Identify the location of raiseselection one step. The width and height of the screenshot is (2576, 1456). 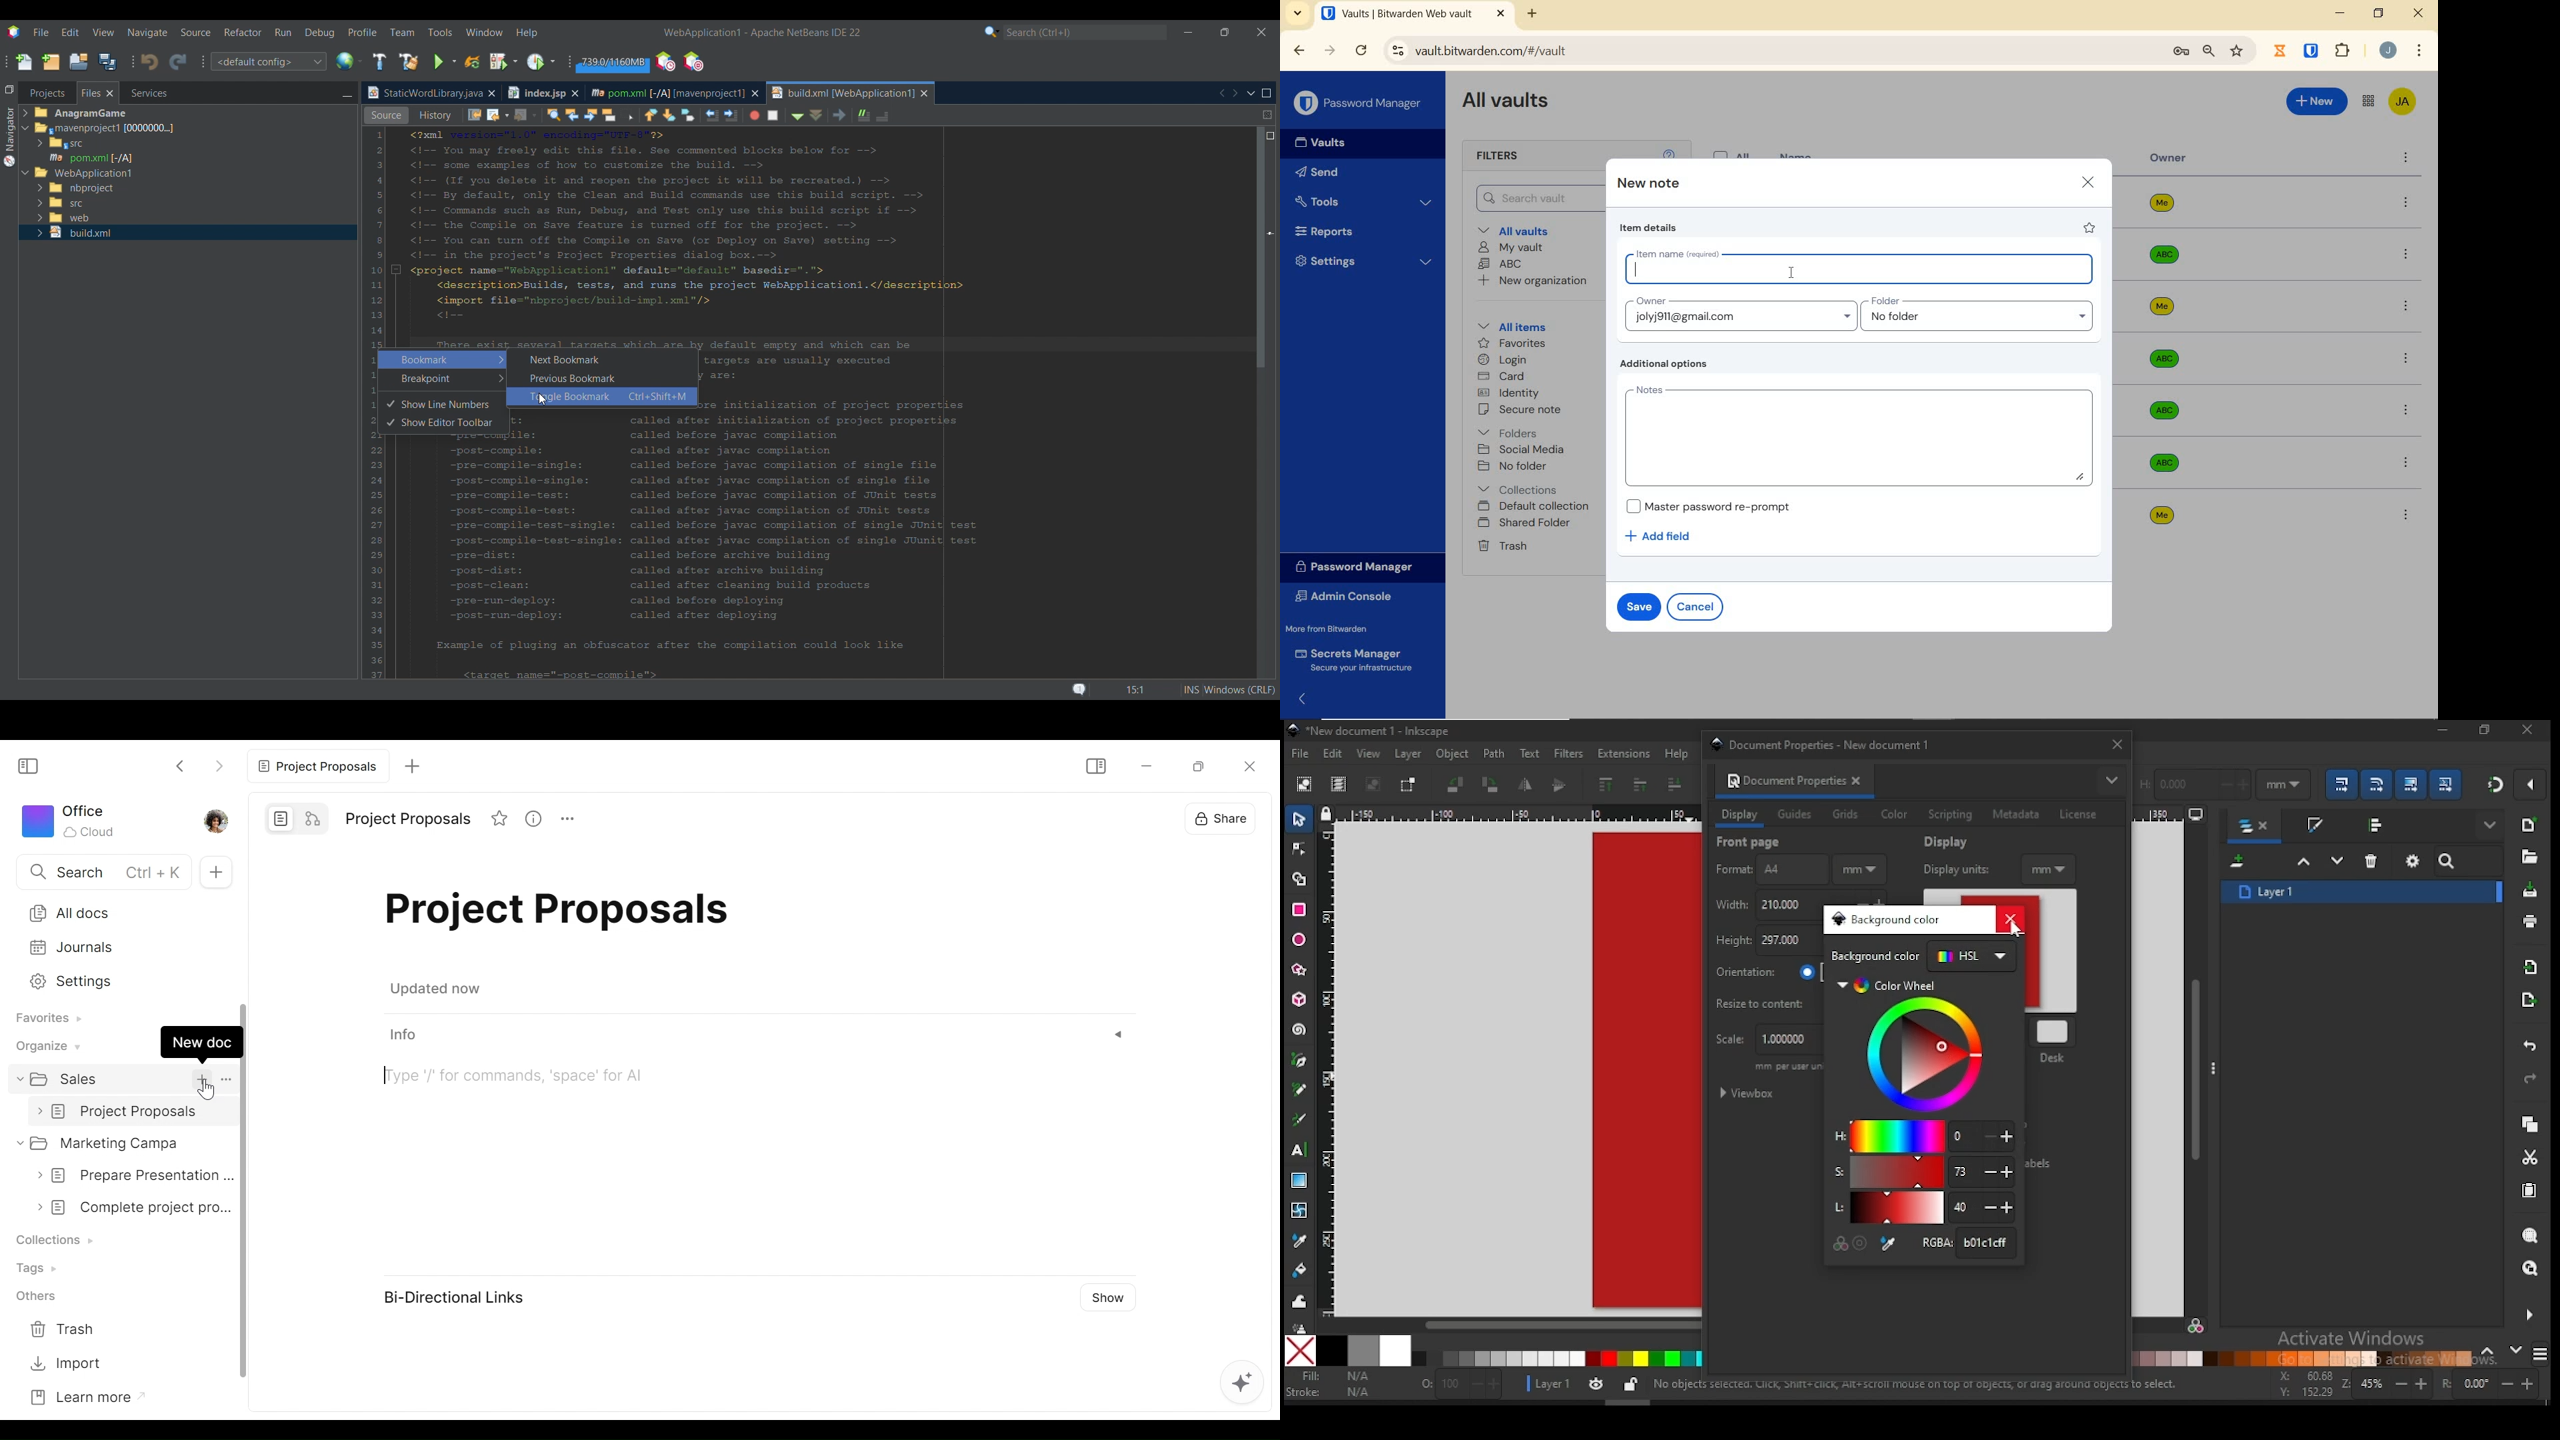
(2304, 862).